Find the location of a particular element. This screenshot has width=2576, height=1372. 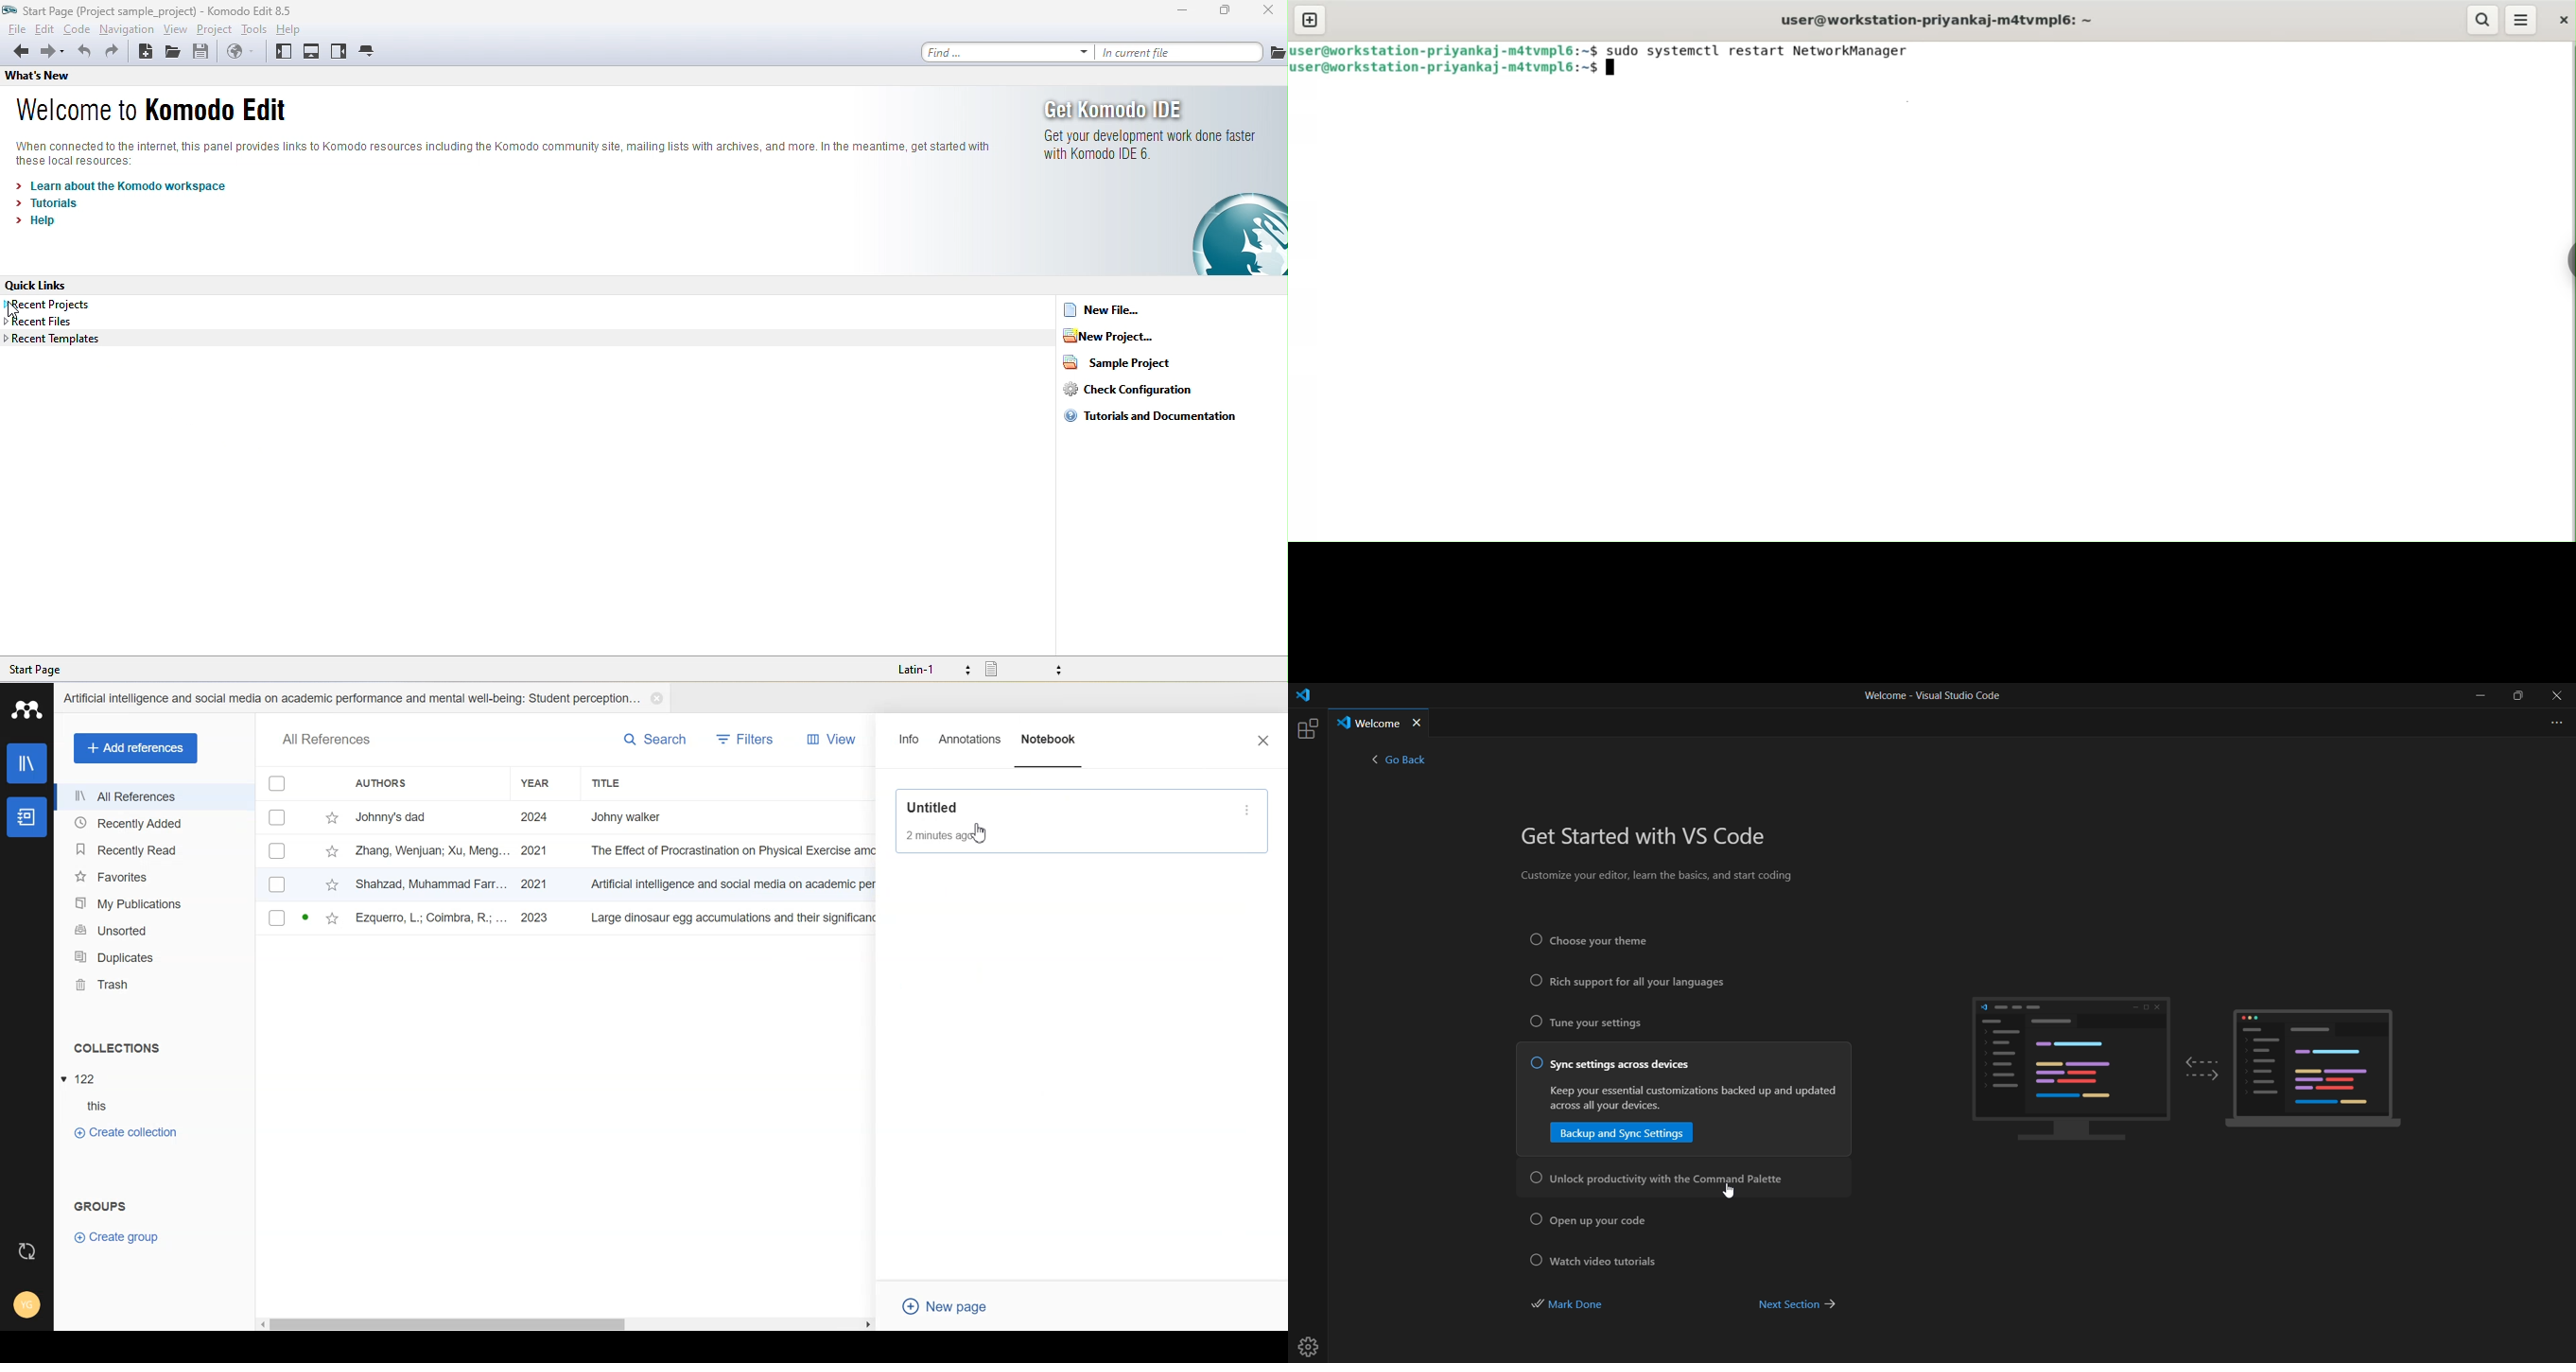

2024 is located at coordinates (535, 818).